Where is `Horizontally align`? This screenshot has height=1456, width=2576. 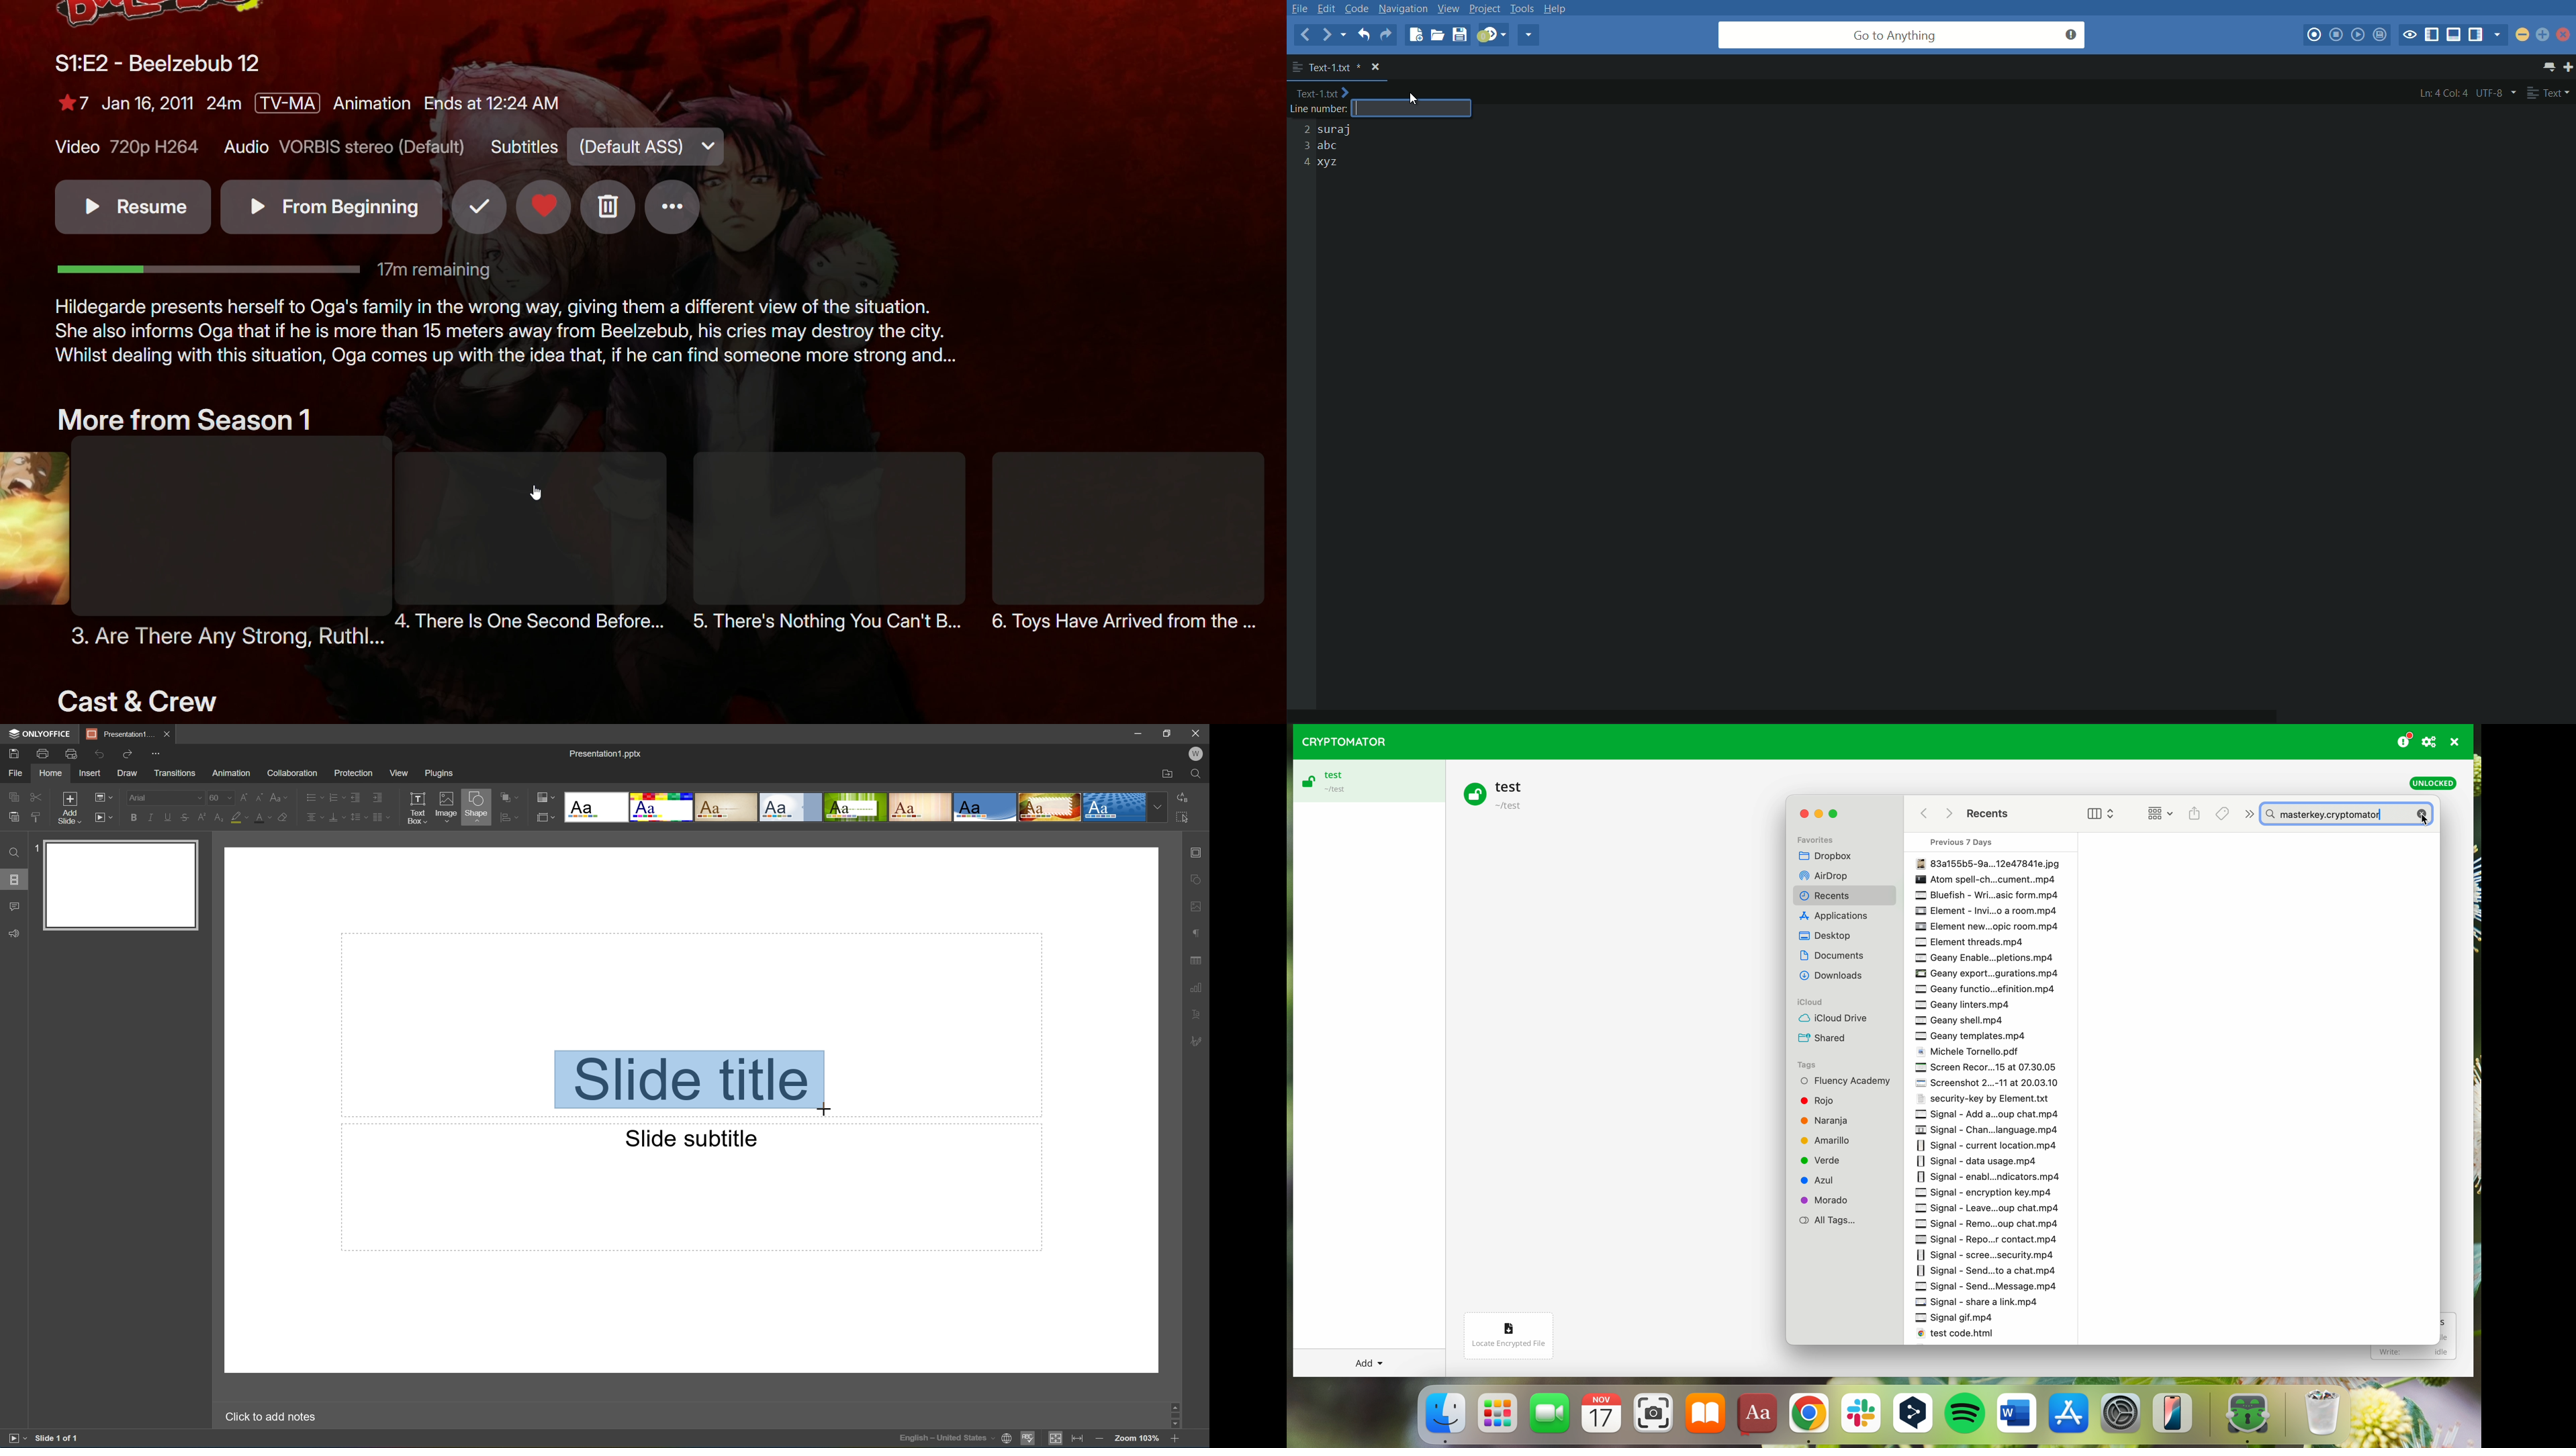
Horizontally align is located at coordinates (313, 817).